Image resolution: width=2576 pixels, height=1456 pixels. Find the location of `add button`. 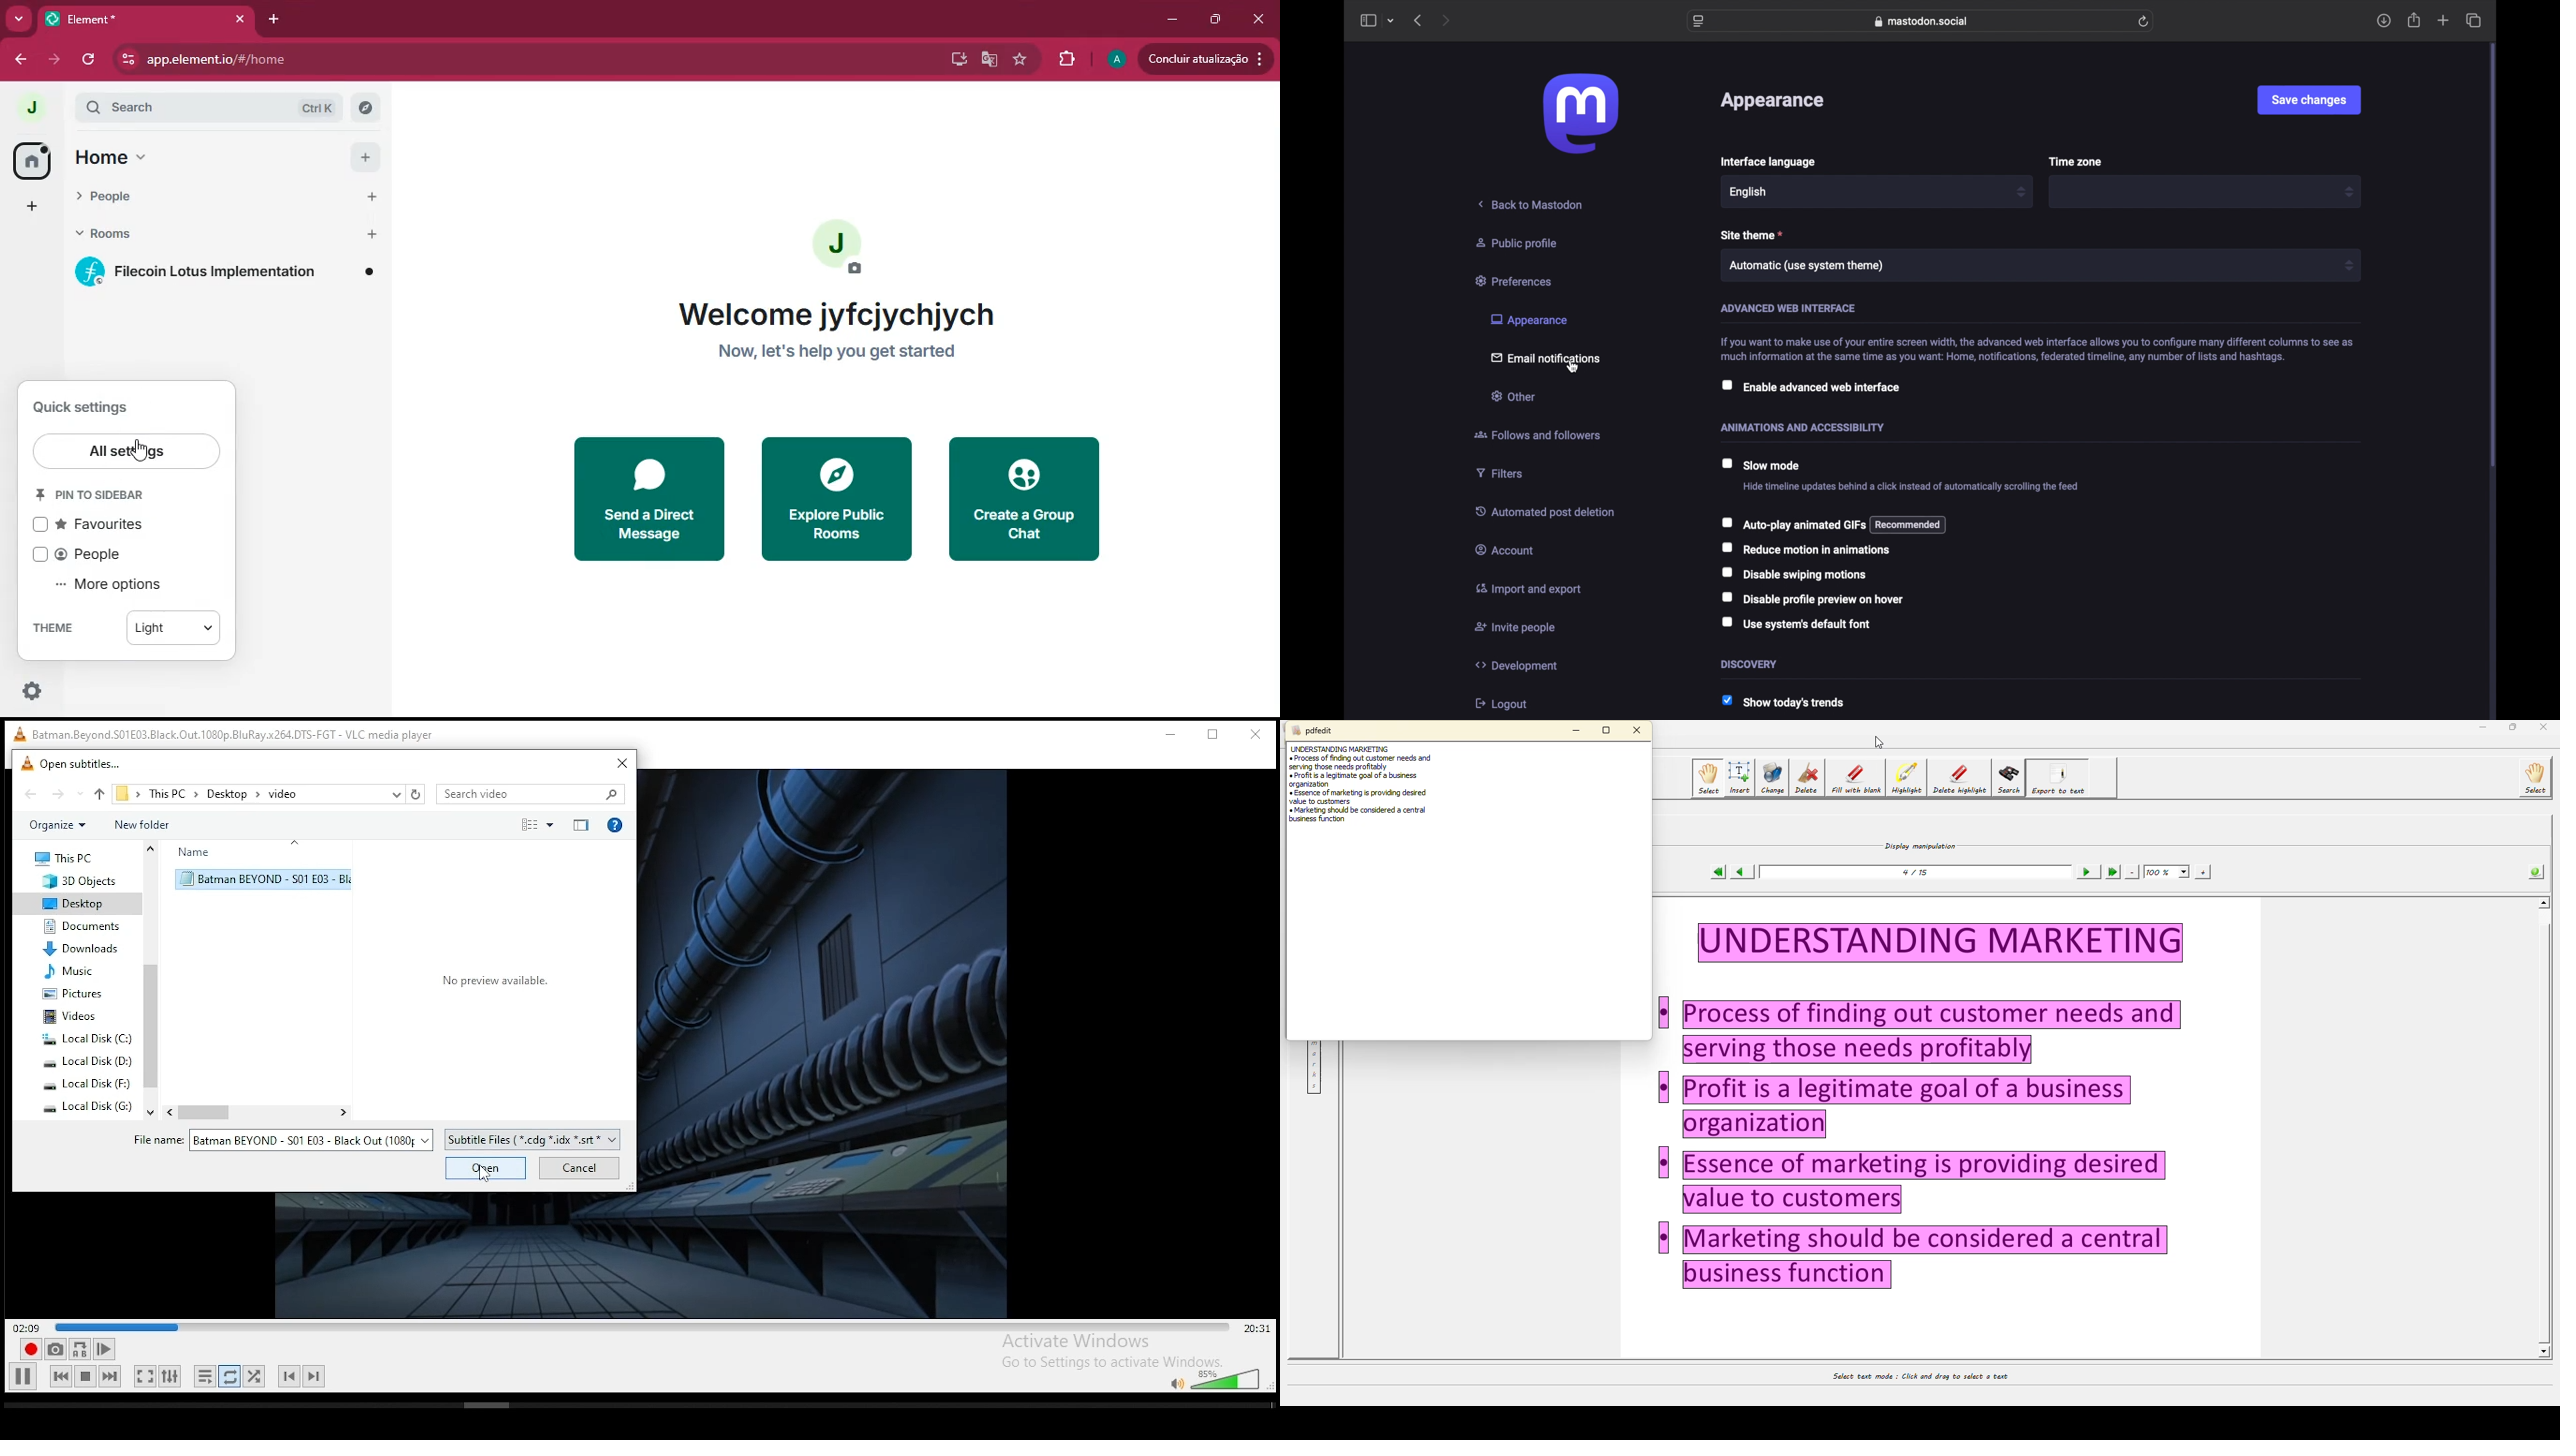

add button is located at coordinates (370, 234).